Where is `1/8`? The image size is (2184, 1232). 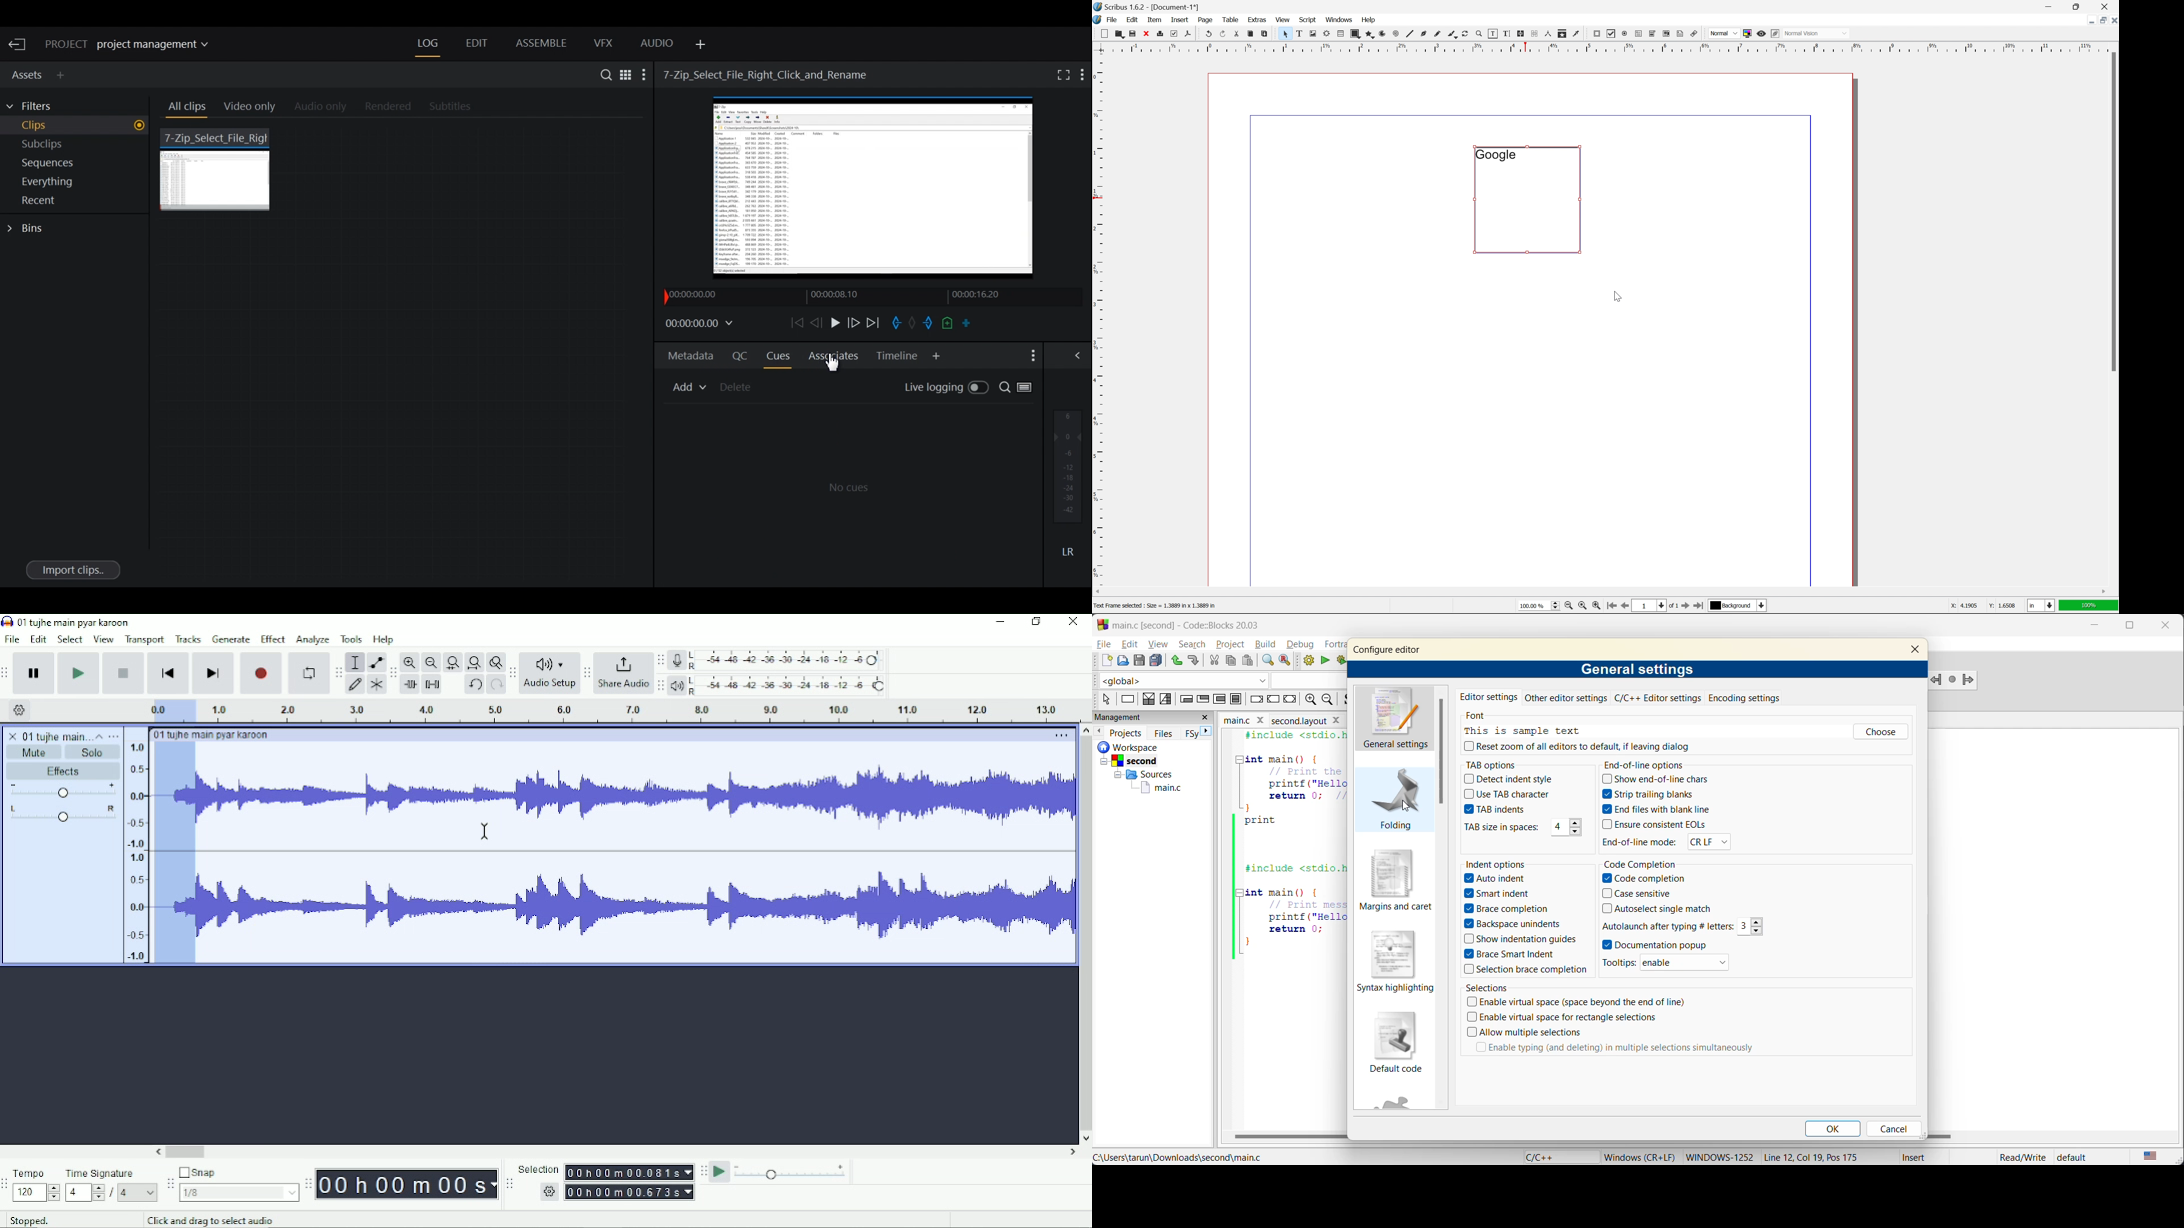
1/8 is located at coordinates (238, 1192).